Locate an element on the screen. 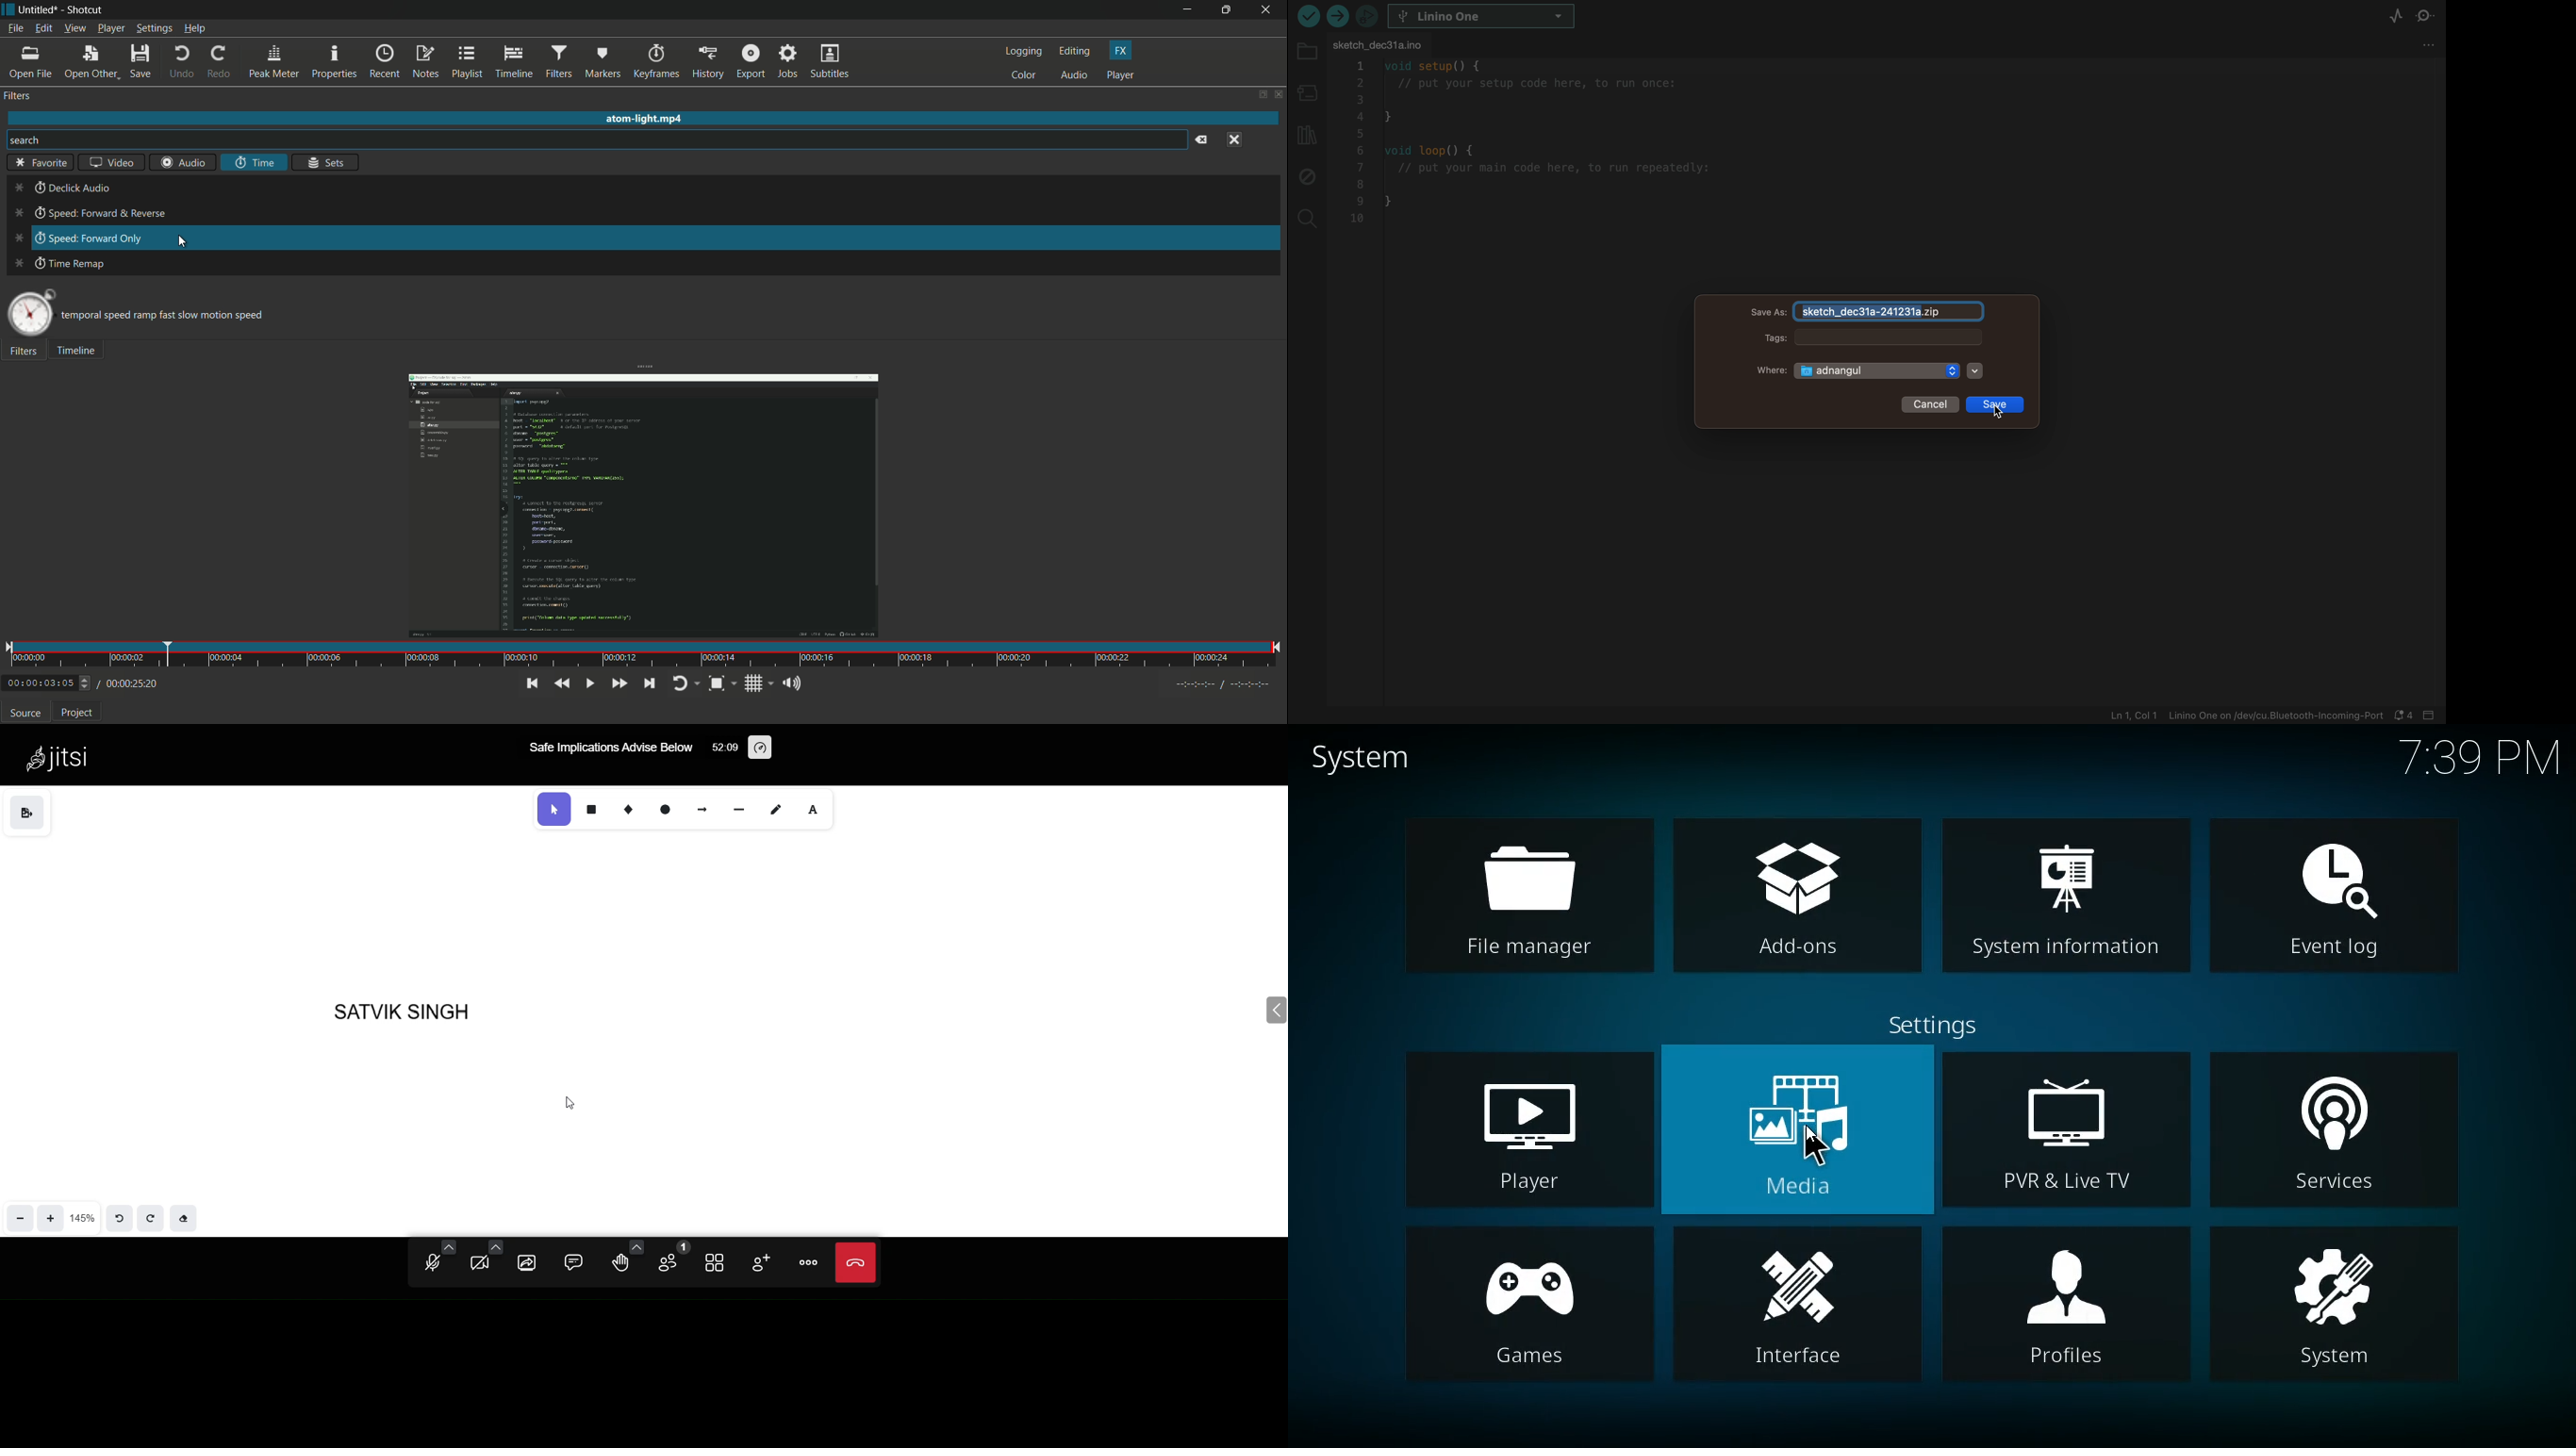 Image resolution: width=2576 pixels, height=1456 pixels. Timeline is located at coordinates (82, 353).